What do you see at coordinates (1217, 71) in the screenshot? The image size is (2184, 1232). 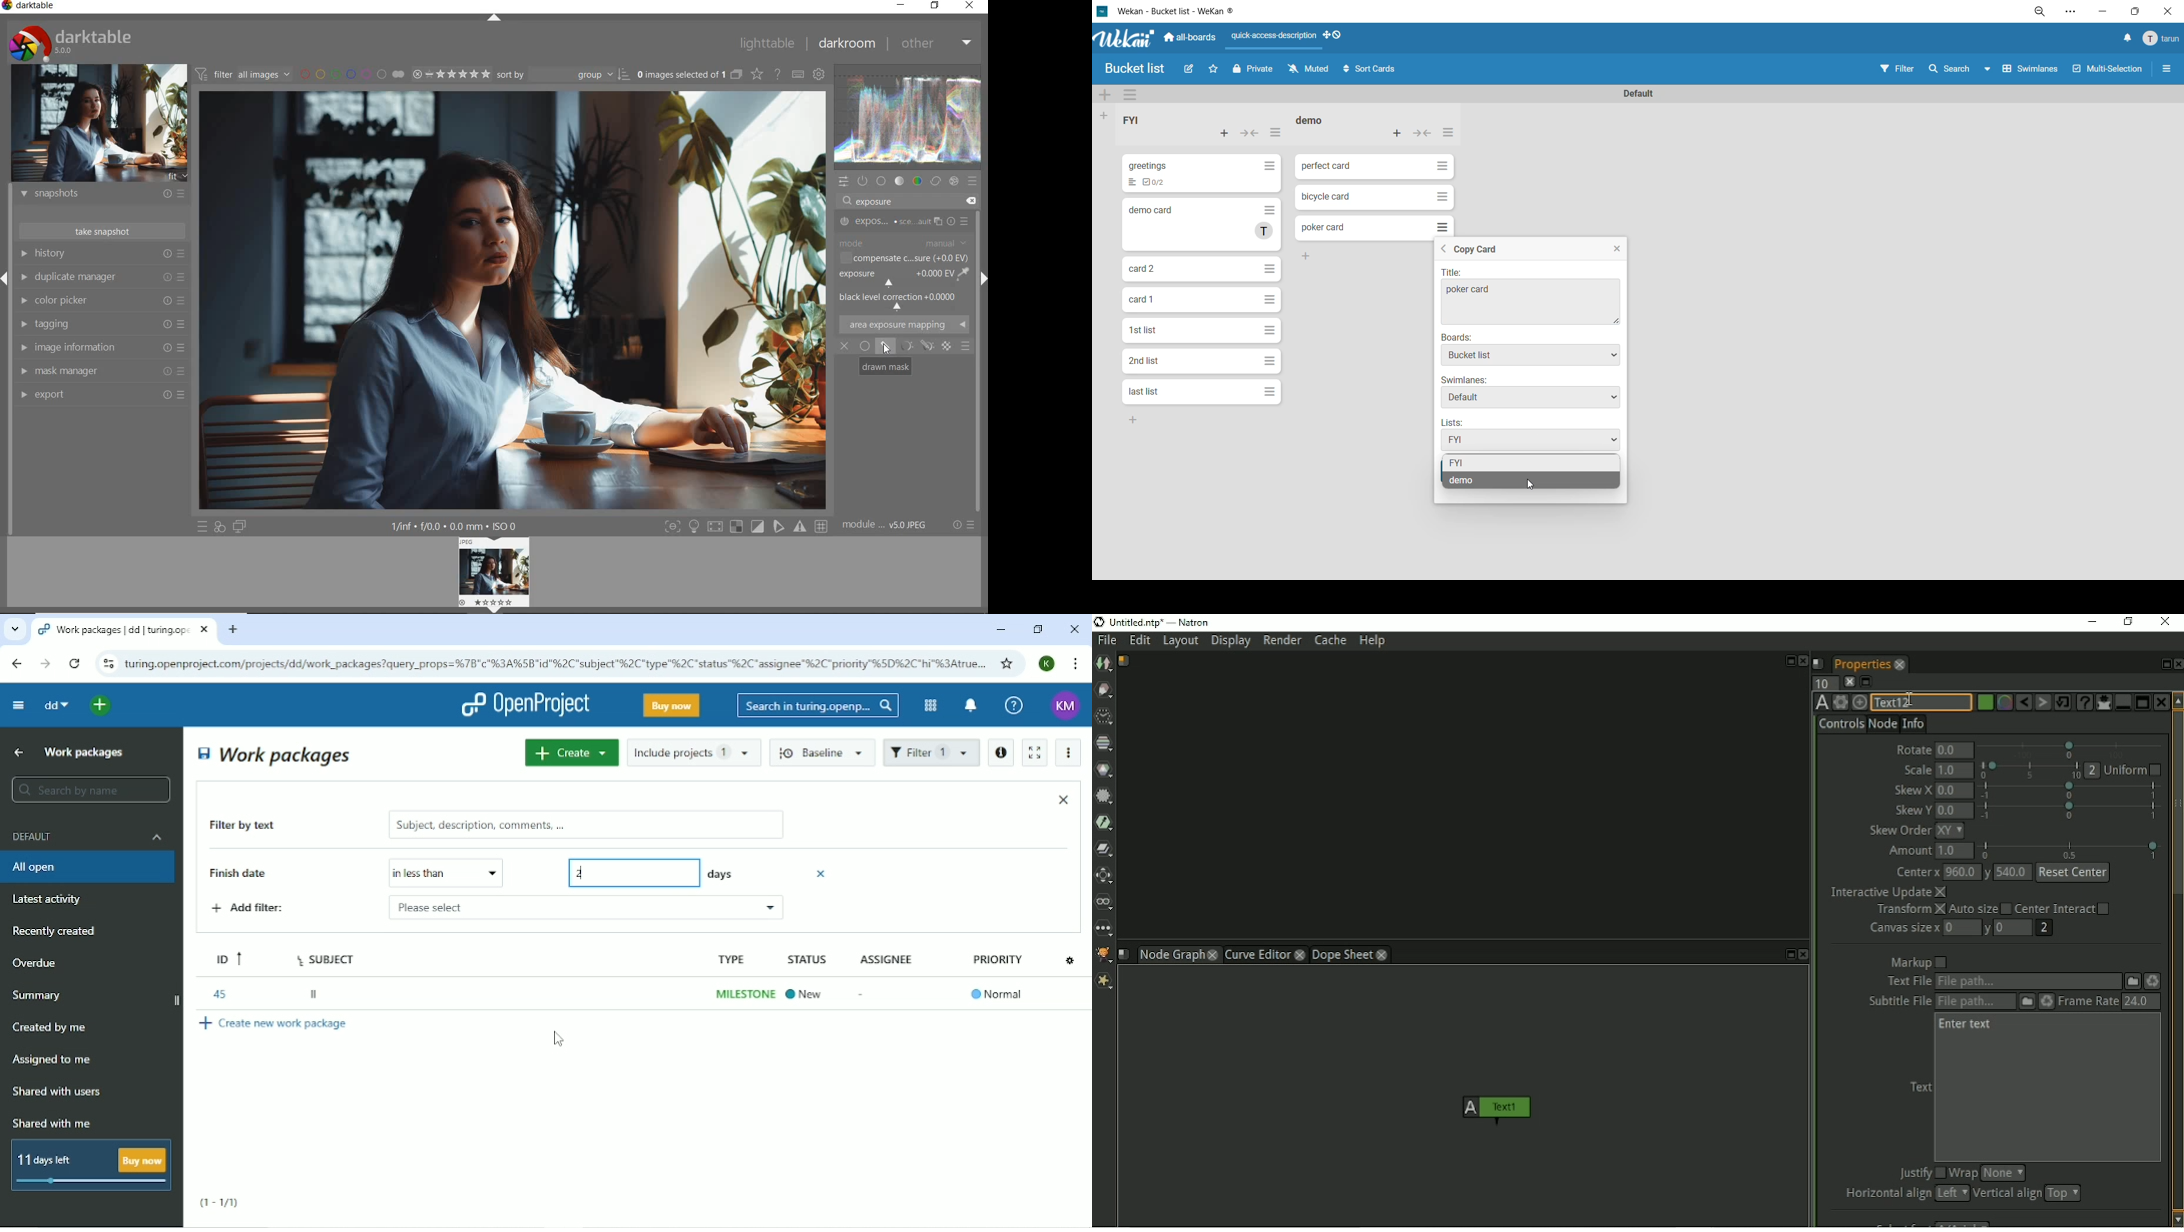 I see `star` at bounding box center [1217, 71].